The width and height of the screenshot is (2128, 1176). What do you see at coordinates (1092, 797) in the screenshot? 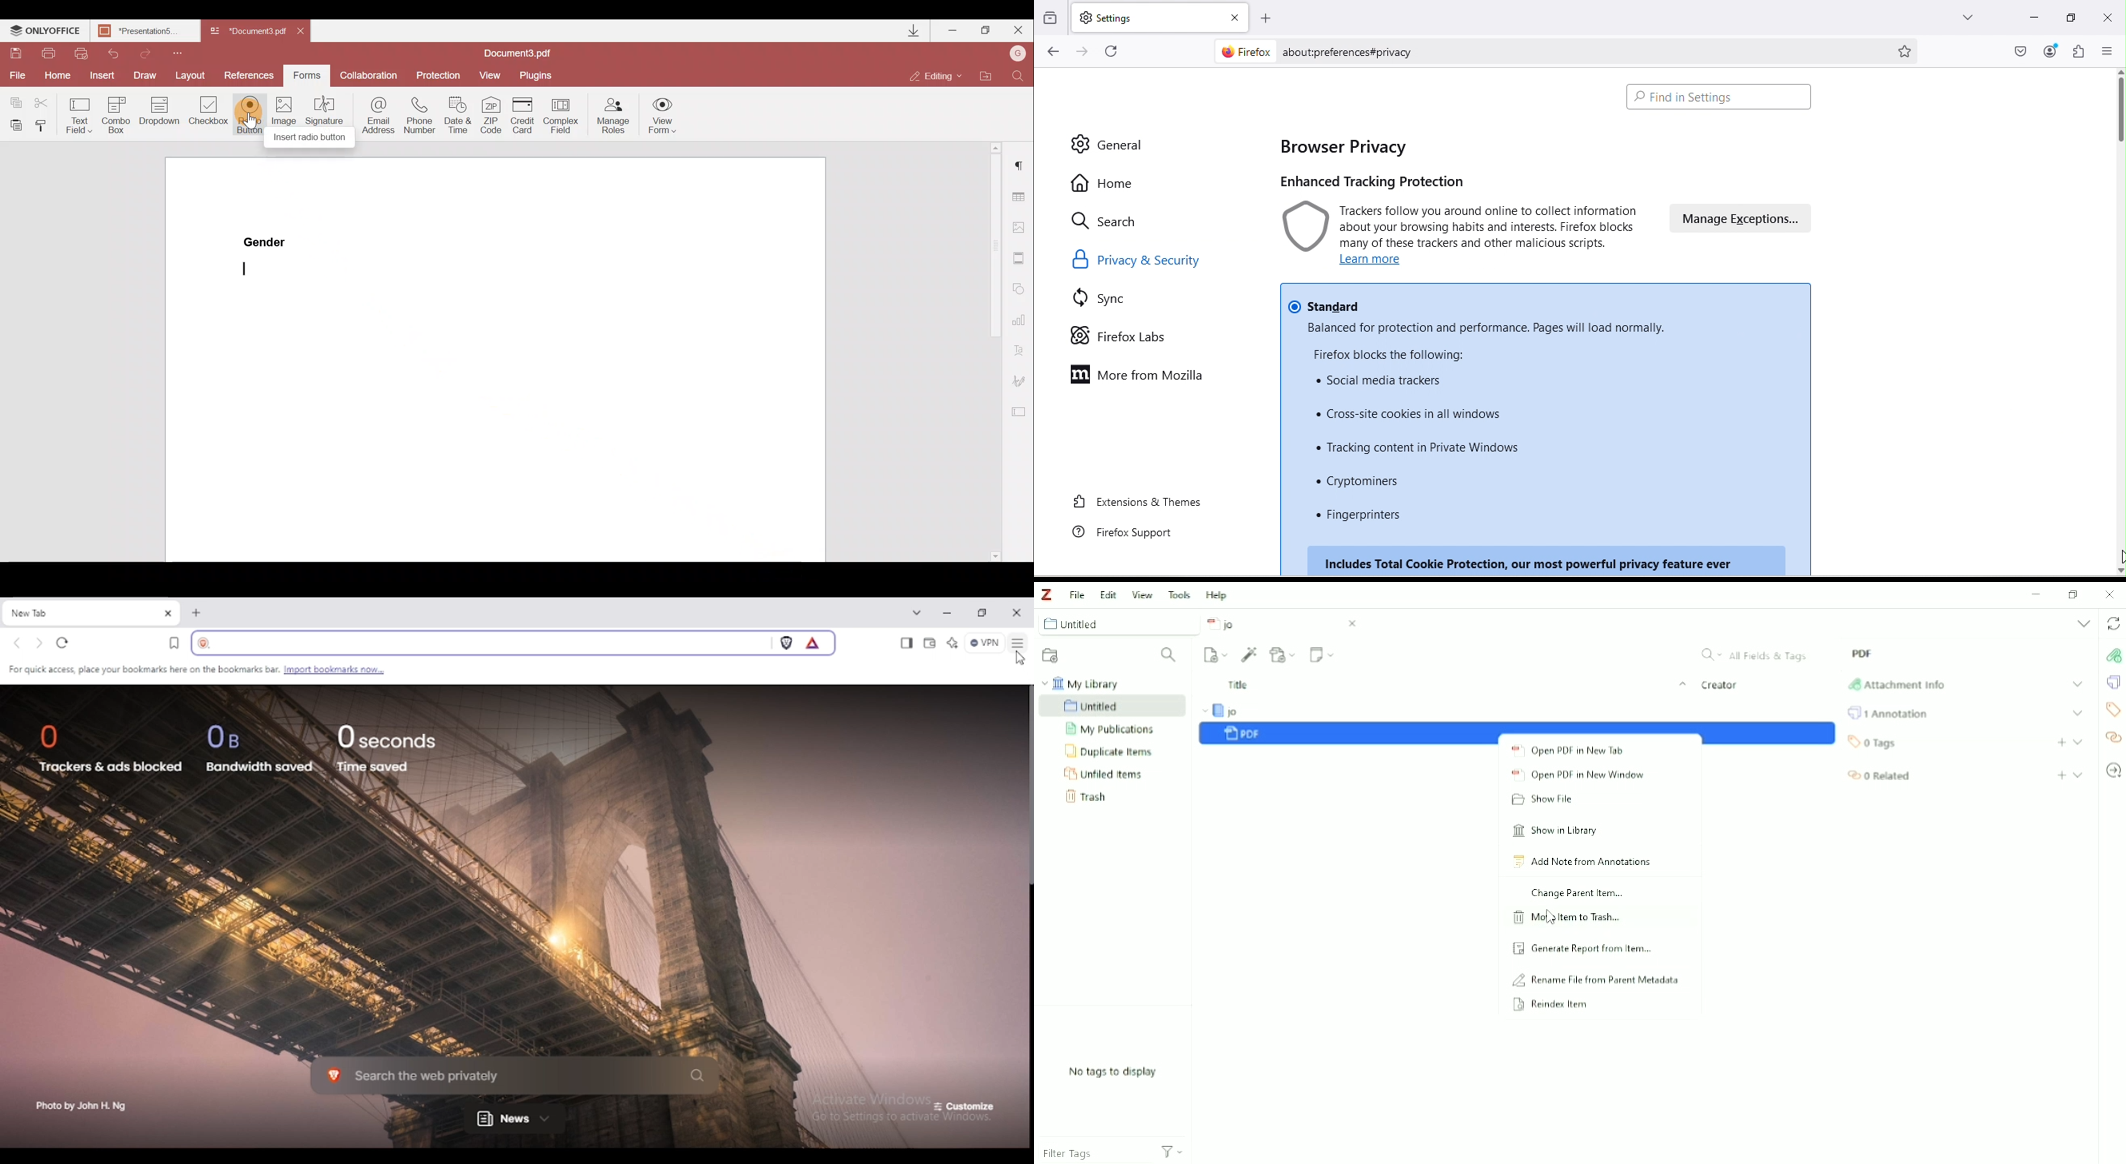
I see `Trash` at bounding box center [1092, 797].